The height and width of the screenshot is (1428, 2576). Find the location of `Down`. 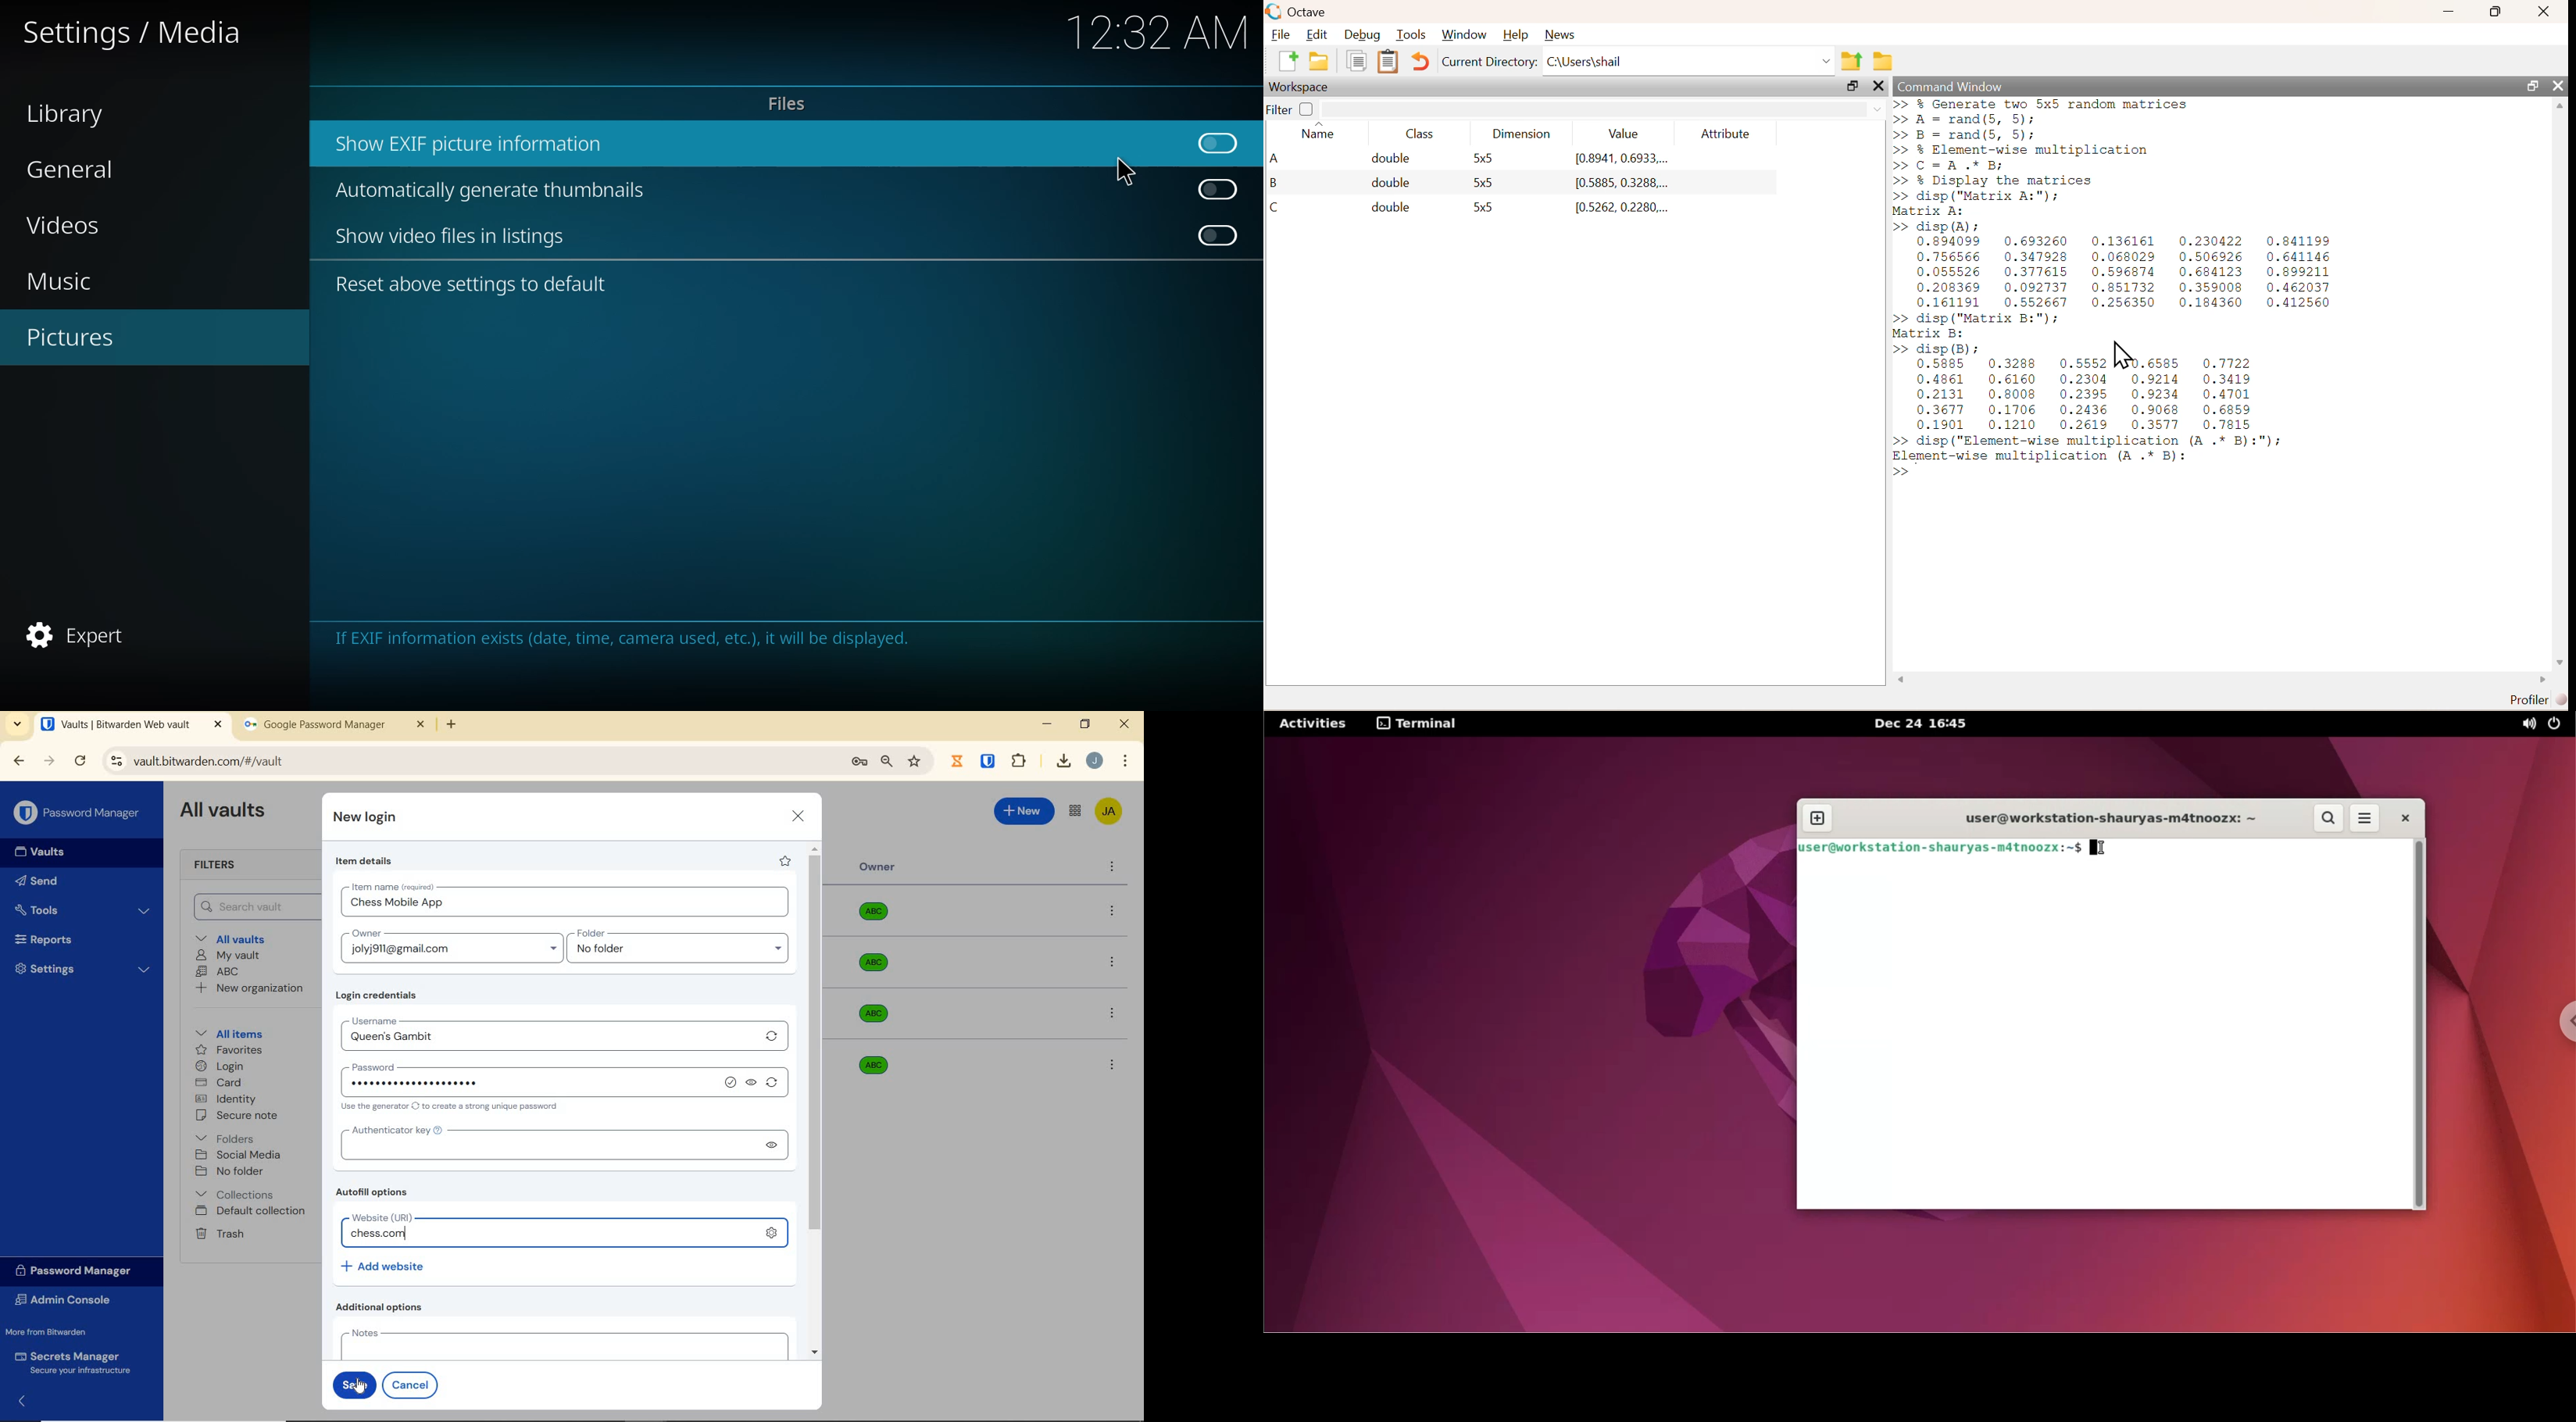

Down is located at coordinates (2560, 656).